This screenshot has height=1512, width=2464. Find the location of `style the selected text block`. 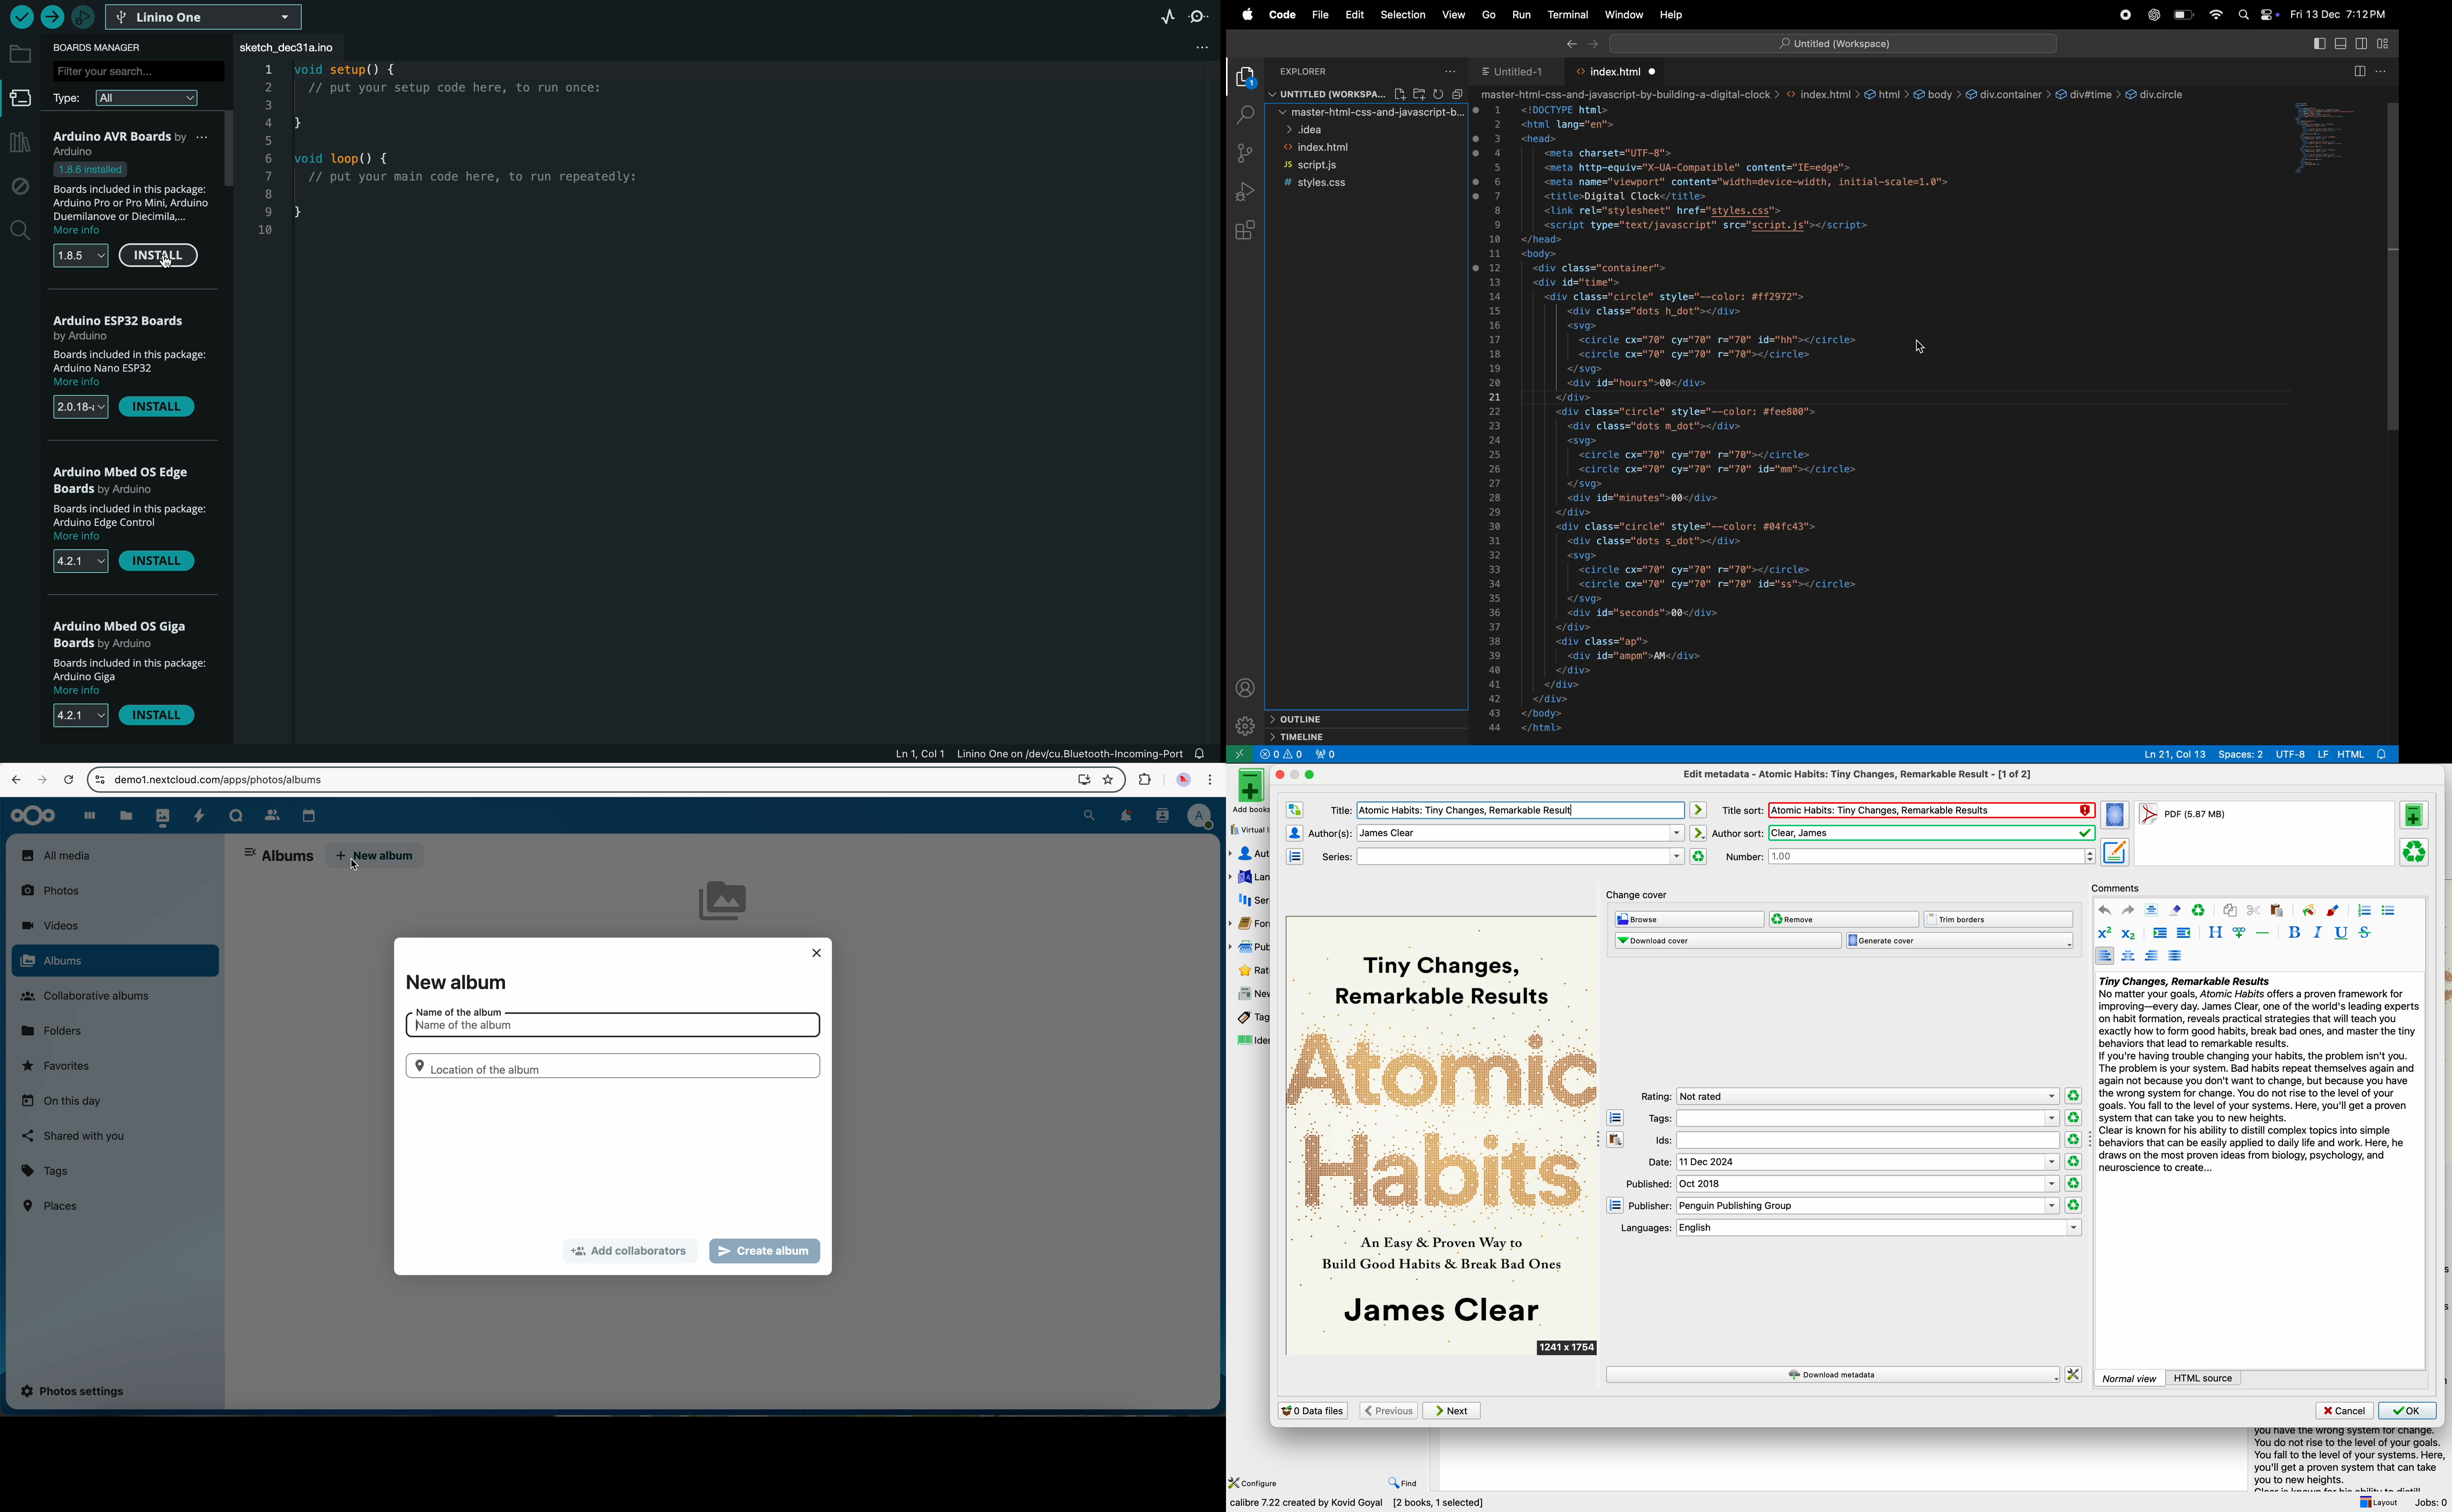

style the selected text block is located at coordinates (2214, 933).